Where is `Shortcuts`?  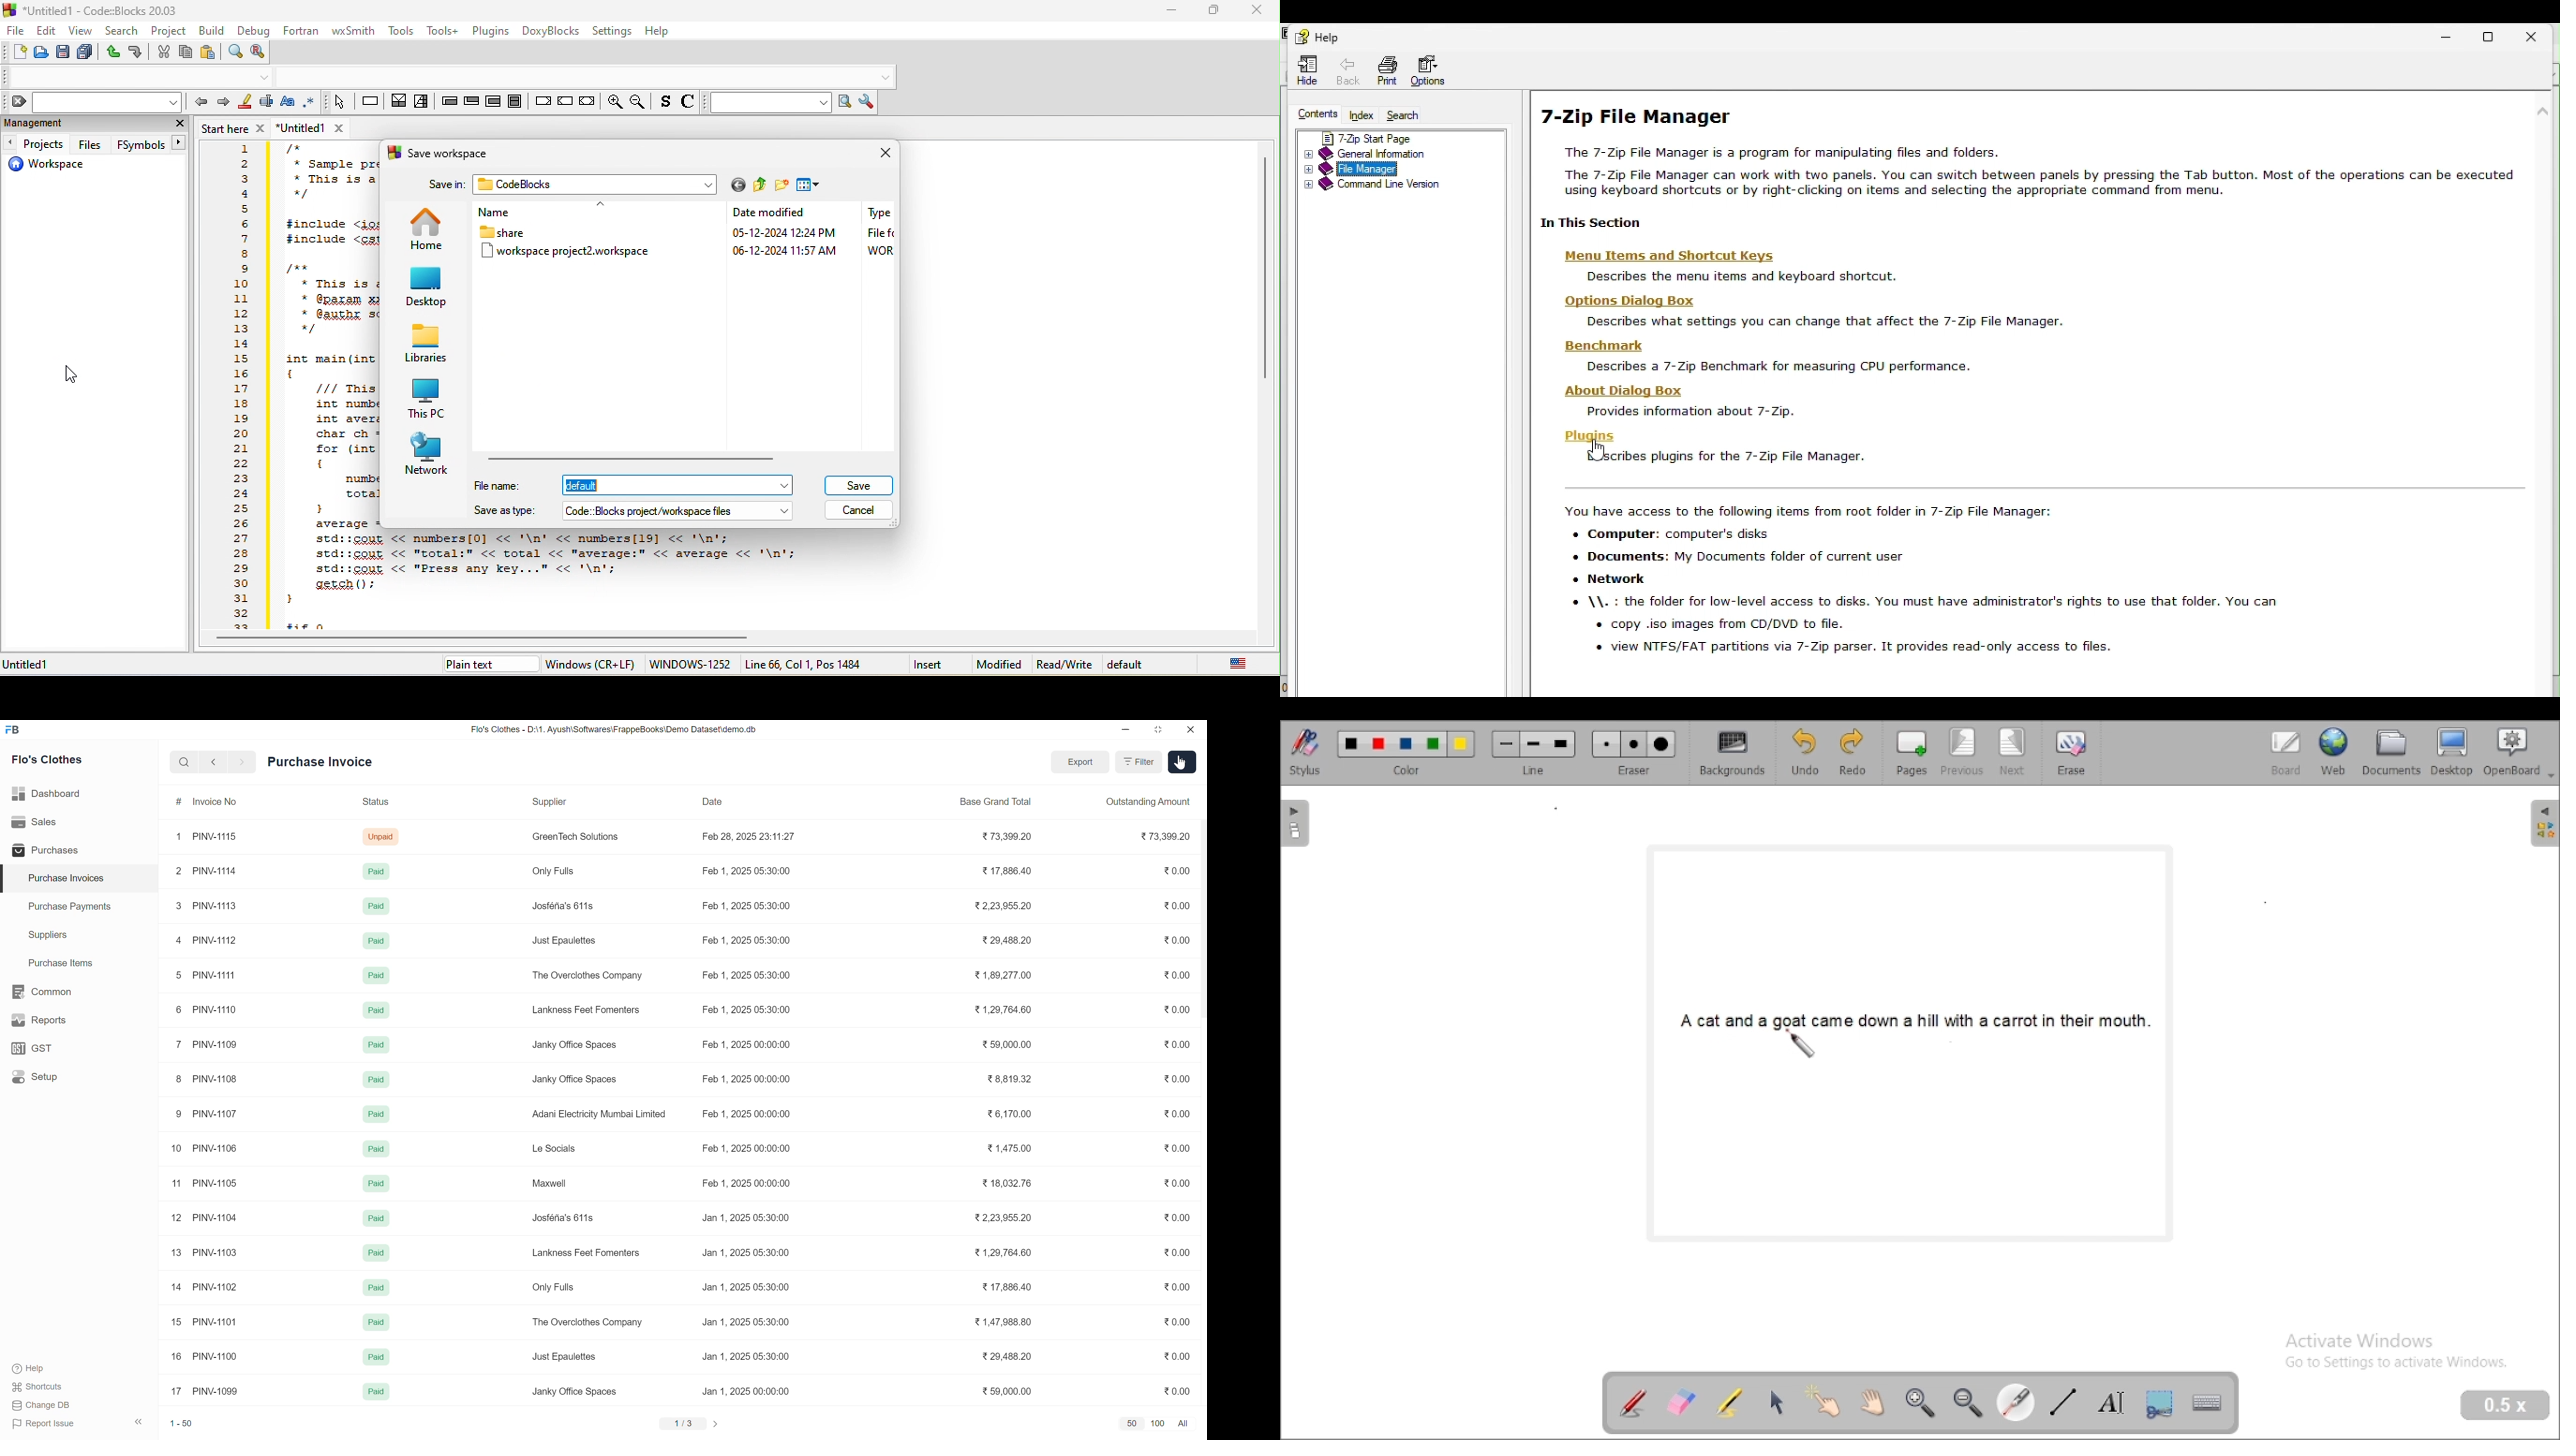
Shortcuts is located at coordinates (39, 1388).